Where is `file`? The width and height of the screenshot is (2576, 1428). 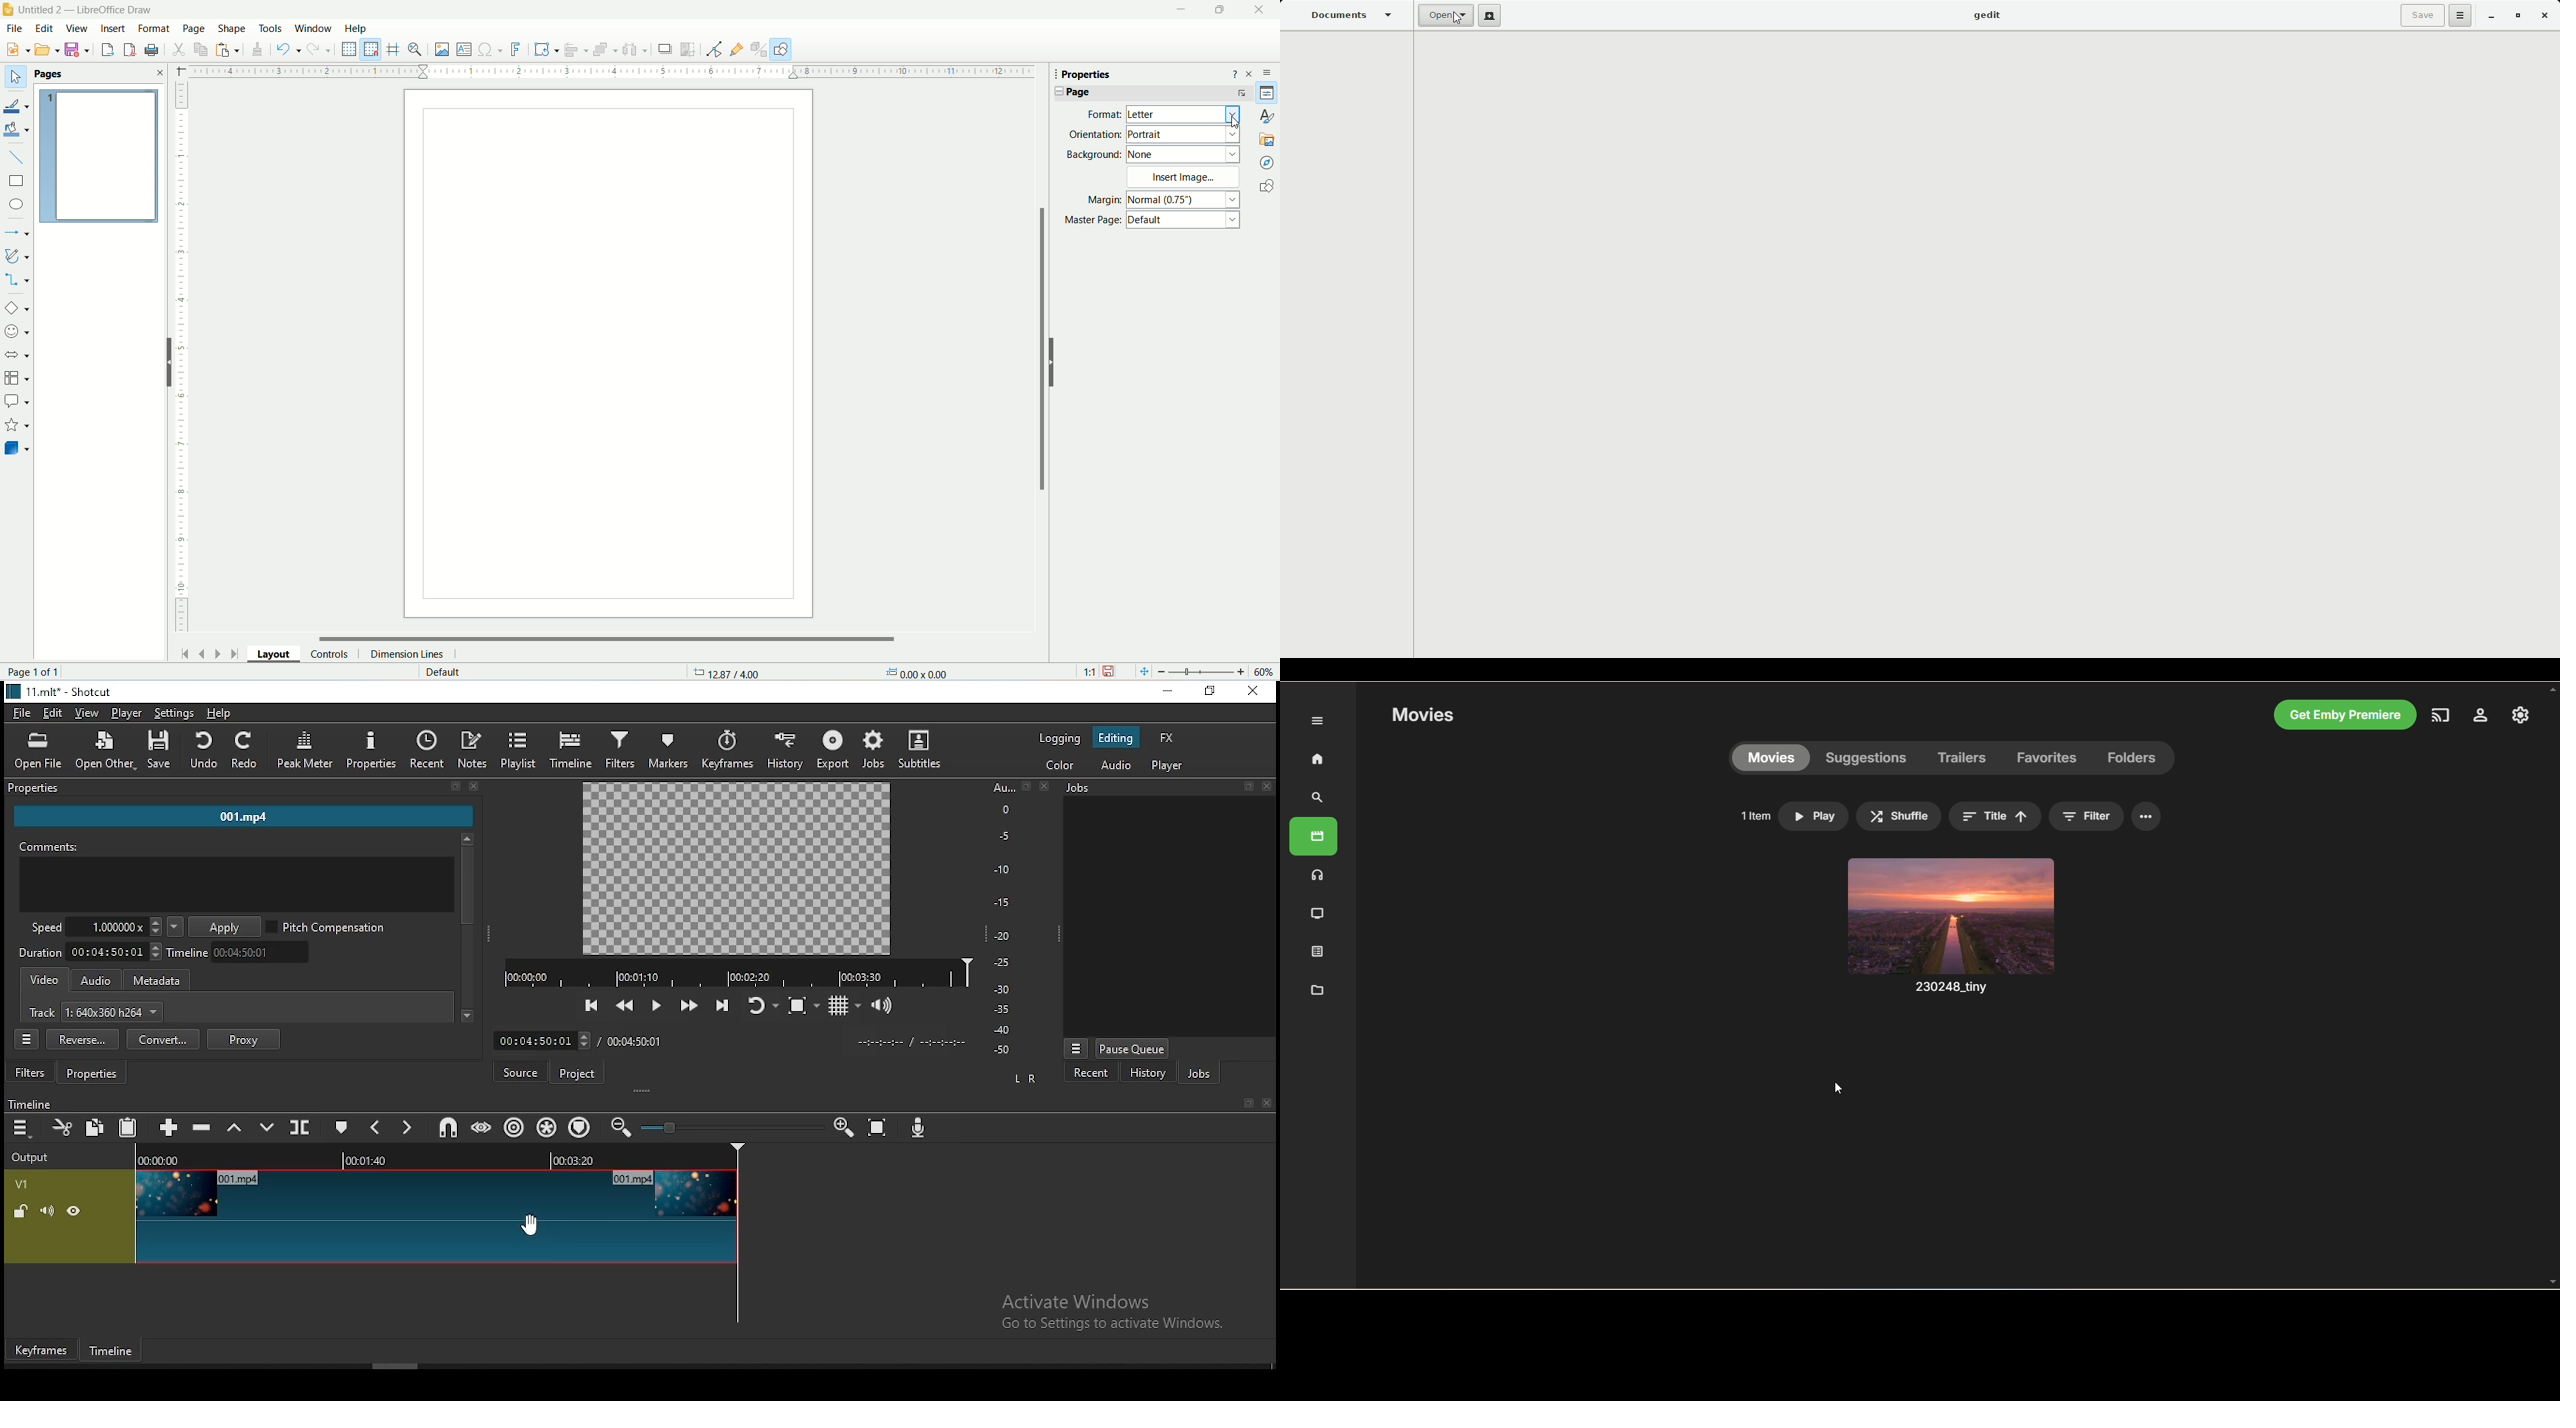
file is located at coordinates (21, 712).